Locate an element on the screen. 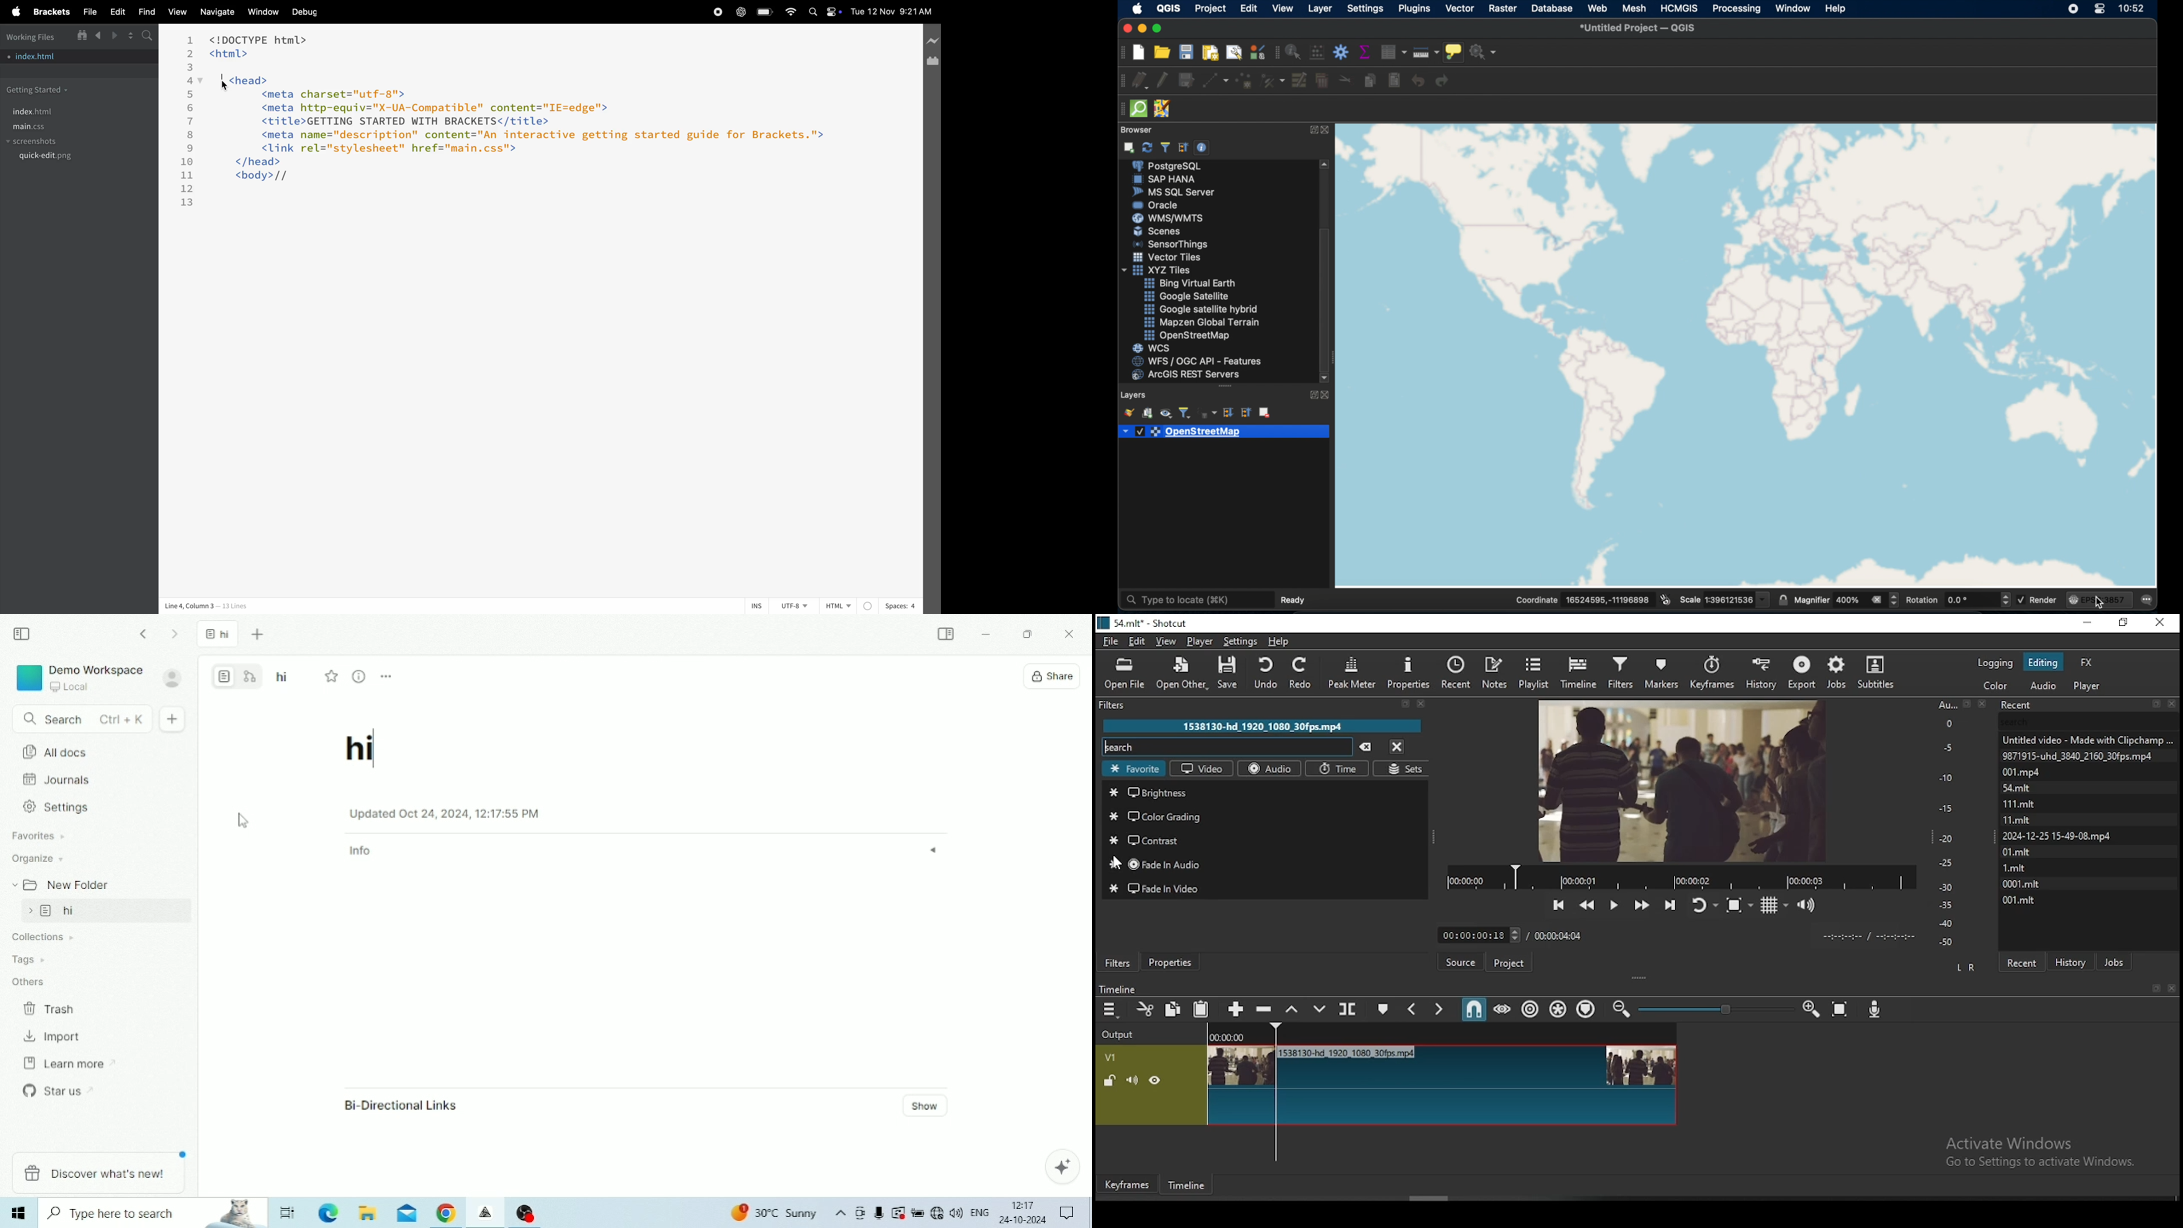 This screenshot has width=2184, height=1232. show map tips is located at coordinates (1455, 52).